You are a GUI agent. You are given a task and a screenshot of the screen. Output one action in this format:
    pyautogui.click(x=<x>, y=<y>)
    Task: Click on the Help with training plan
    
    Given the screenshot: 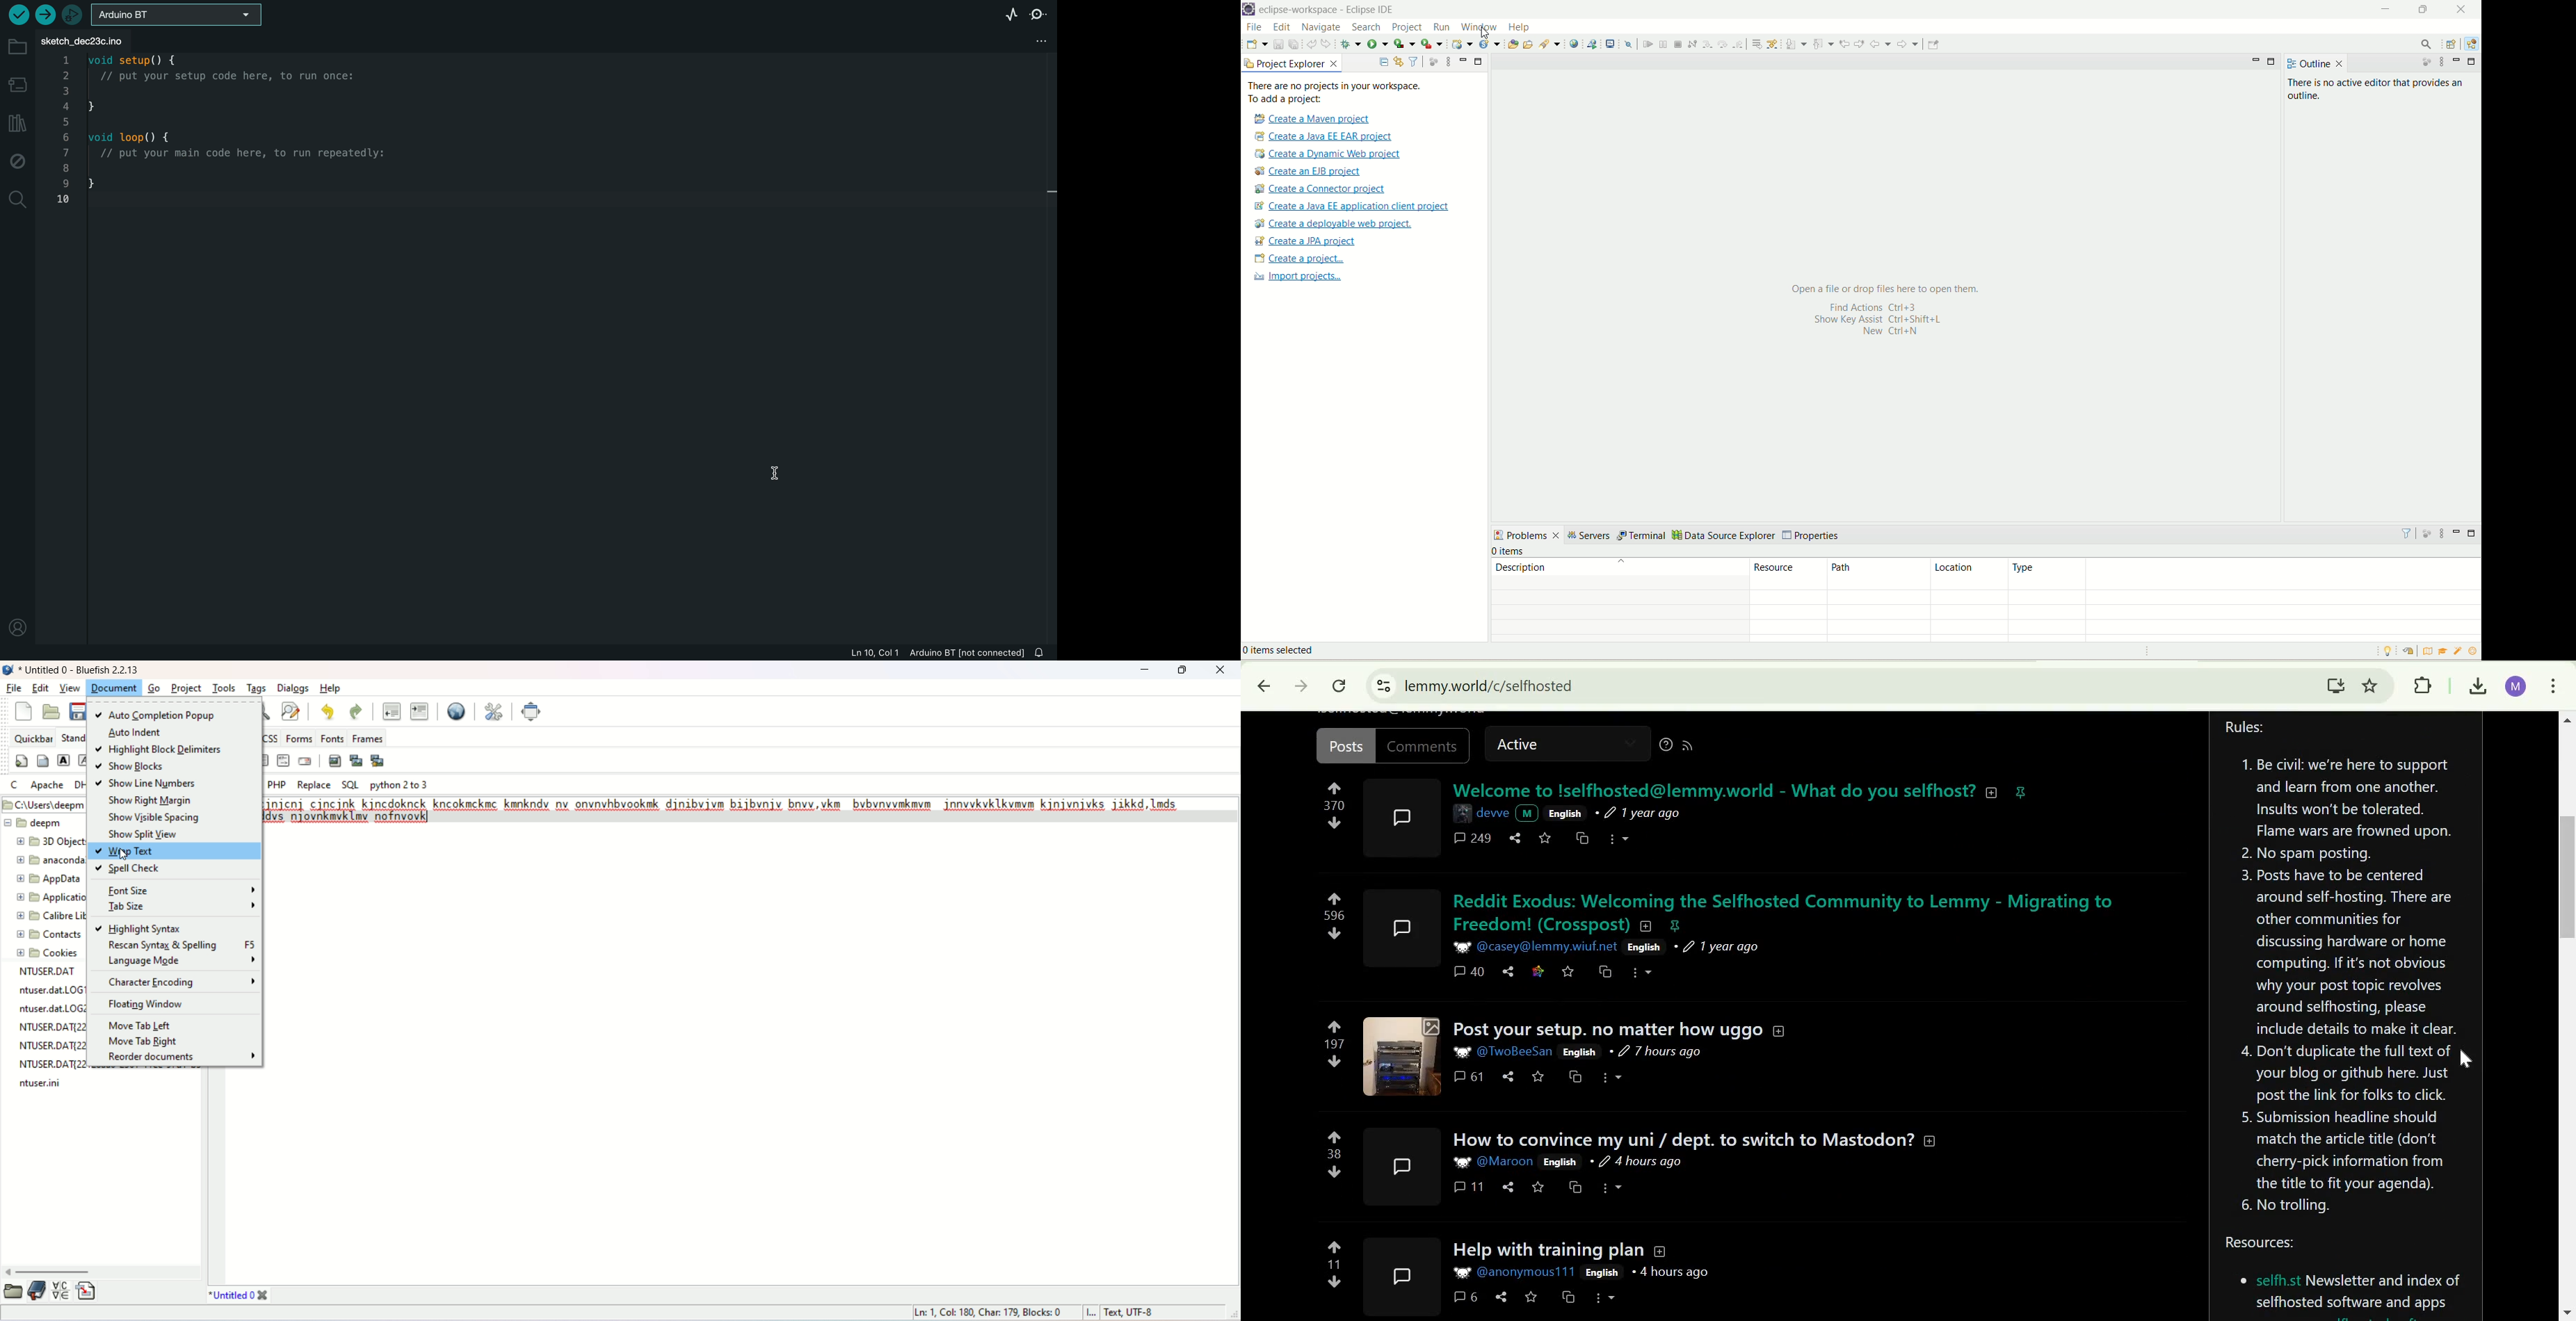 What is the action you would take?
    pyautogui.click(x=1543, y=1251)
    